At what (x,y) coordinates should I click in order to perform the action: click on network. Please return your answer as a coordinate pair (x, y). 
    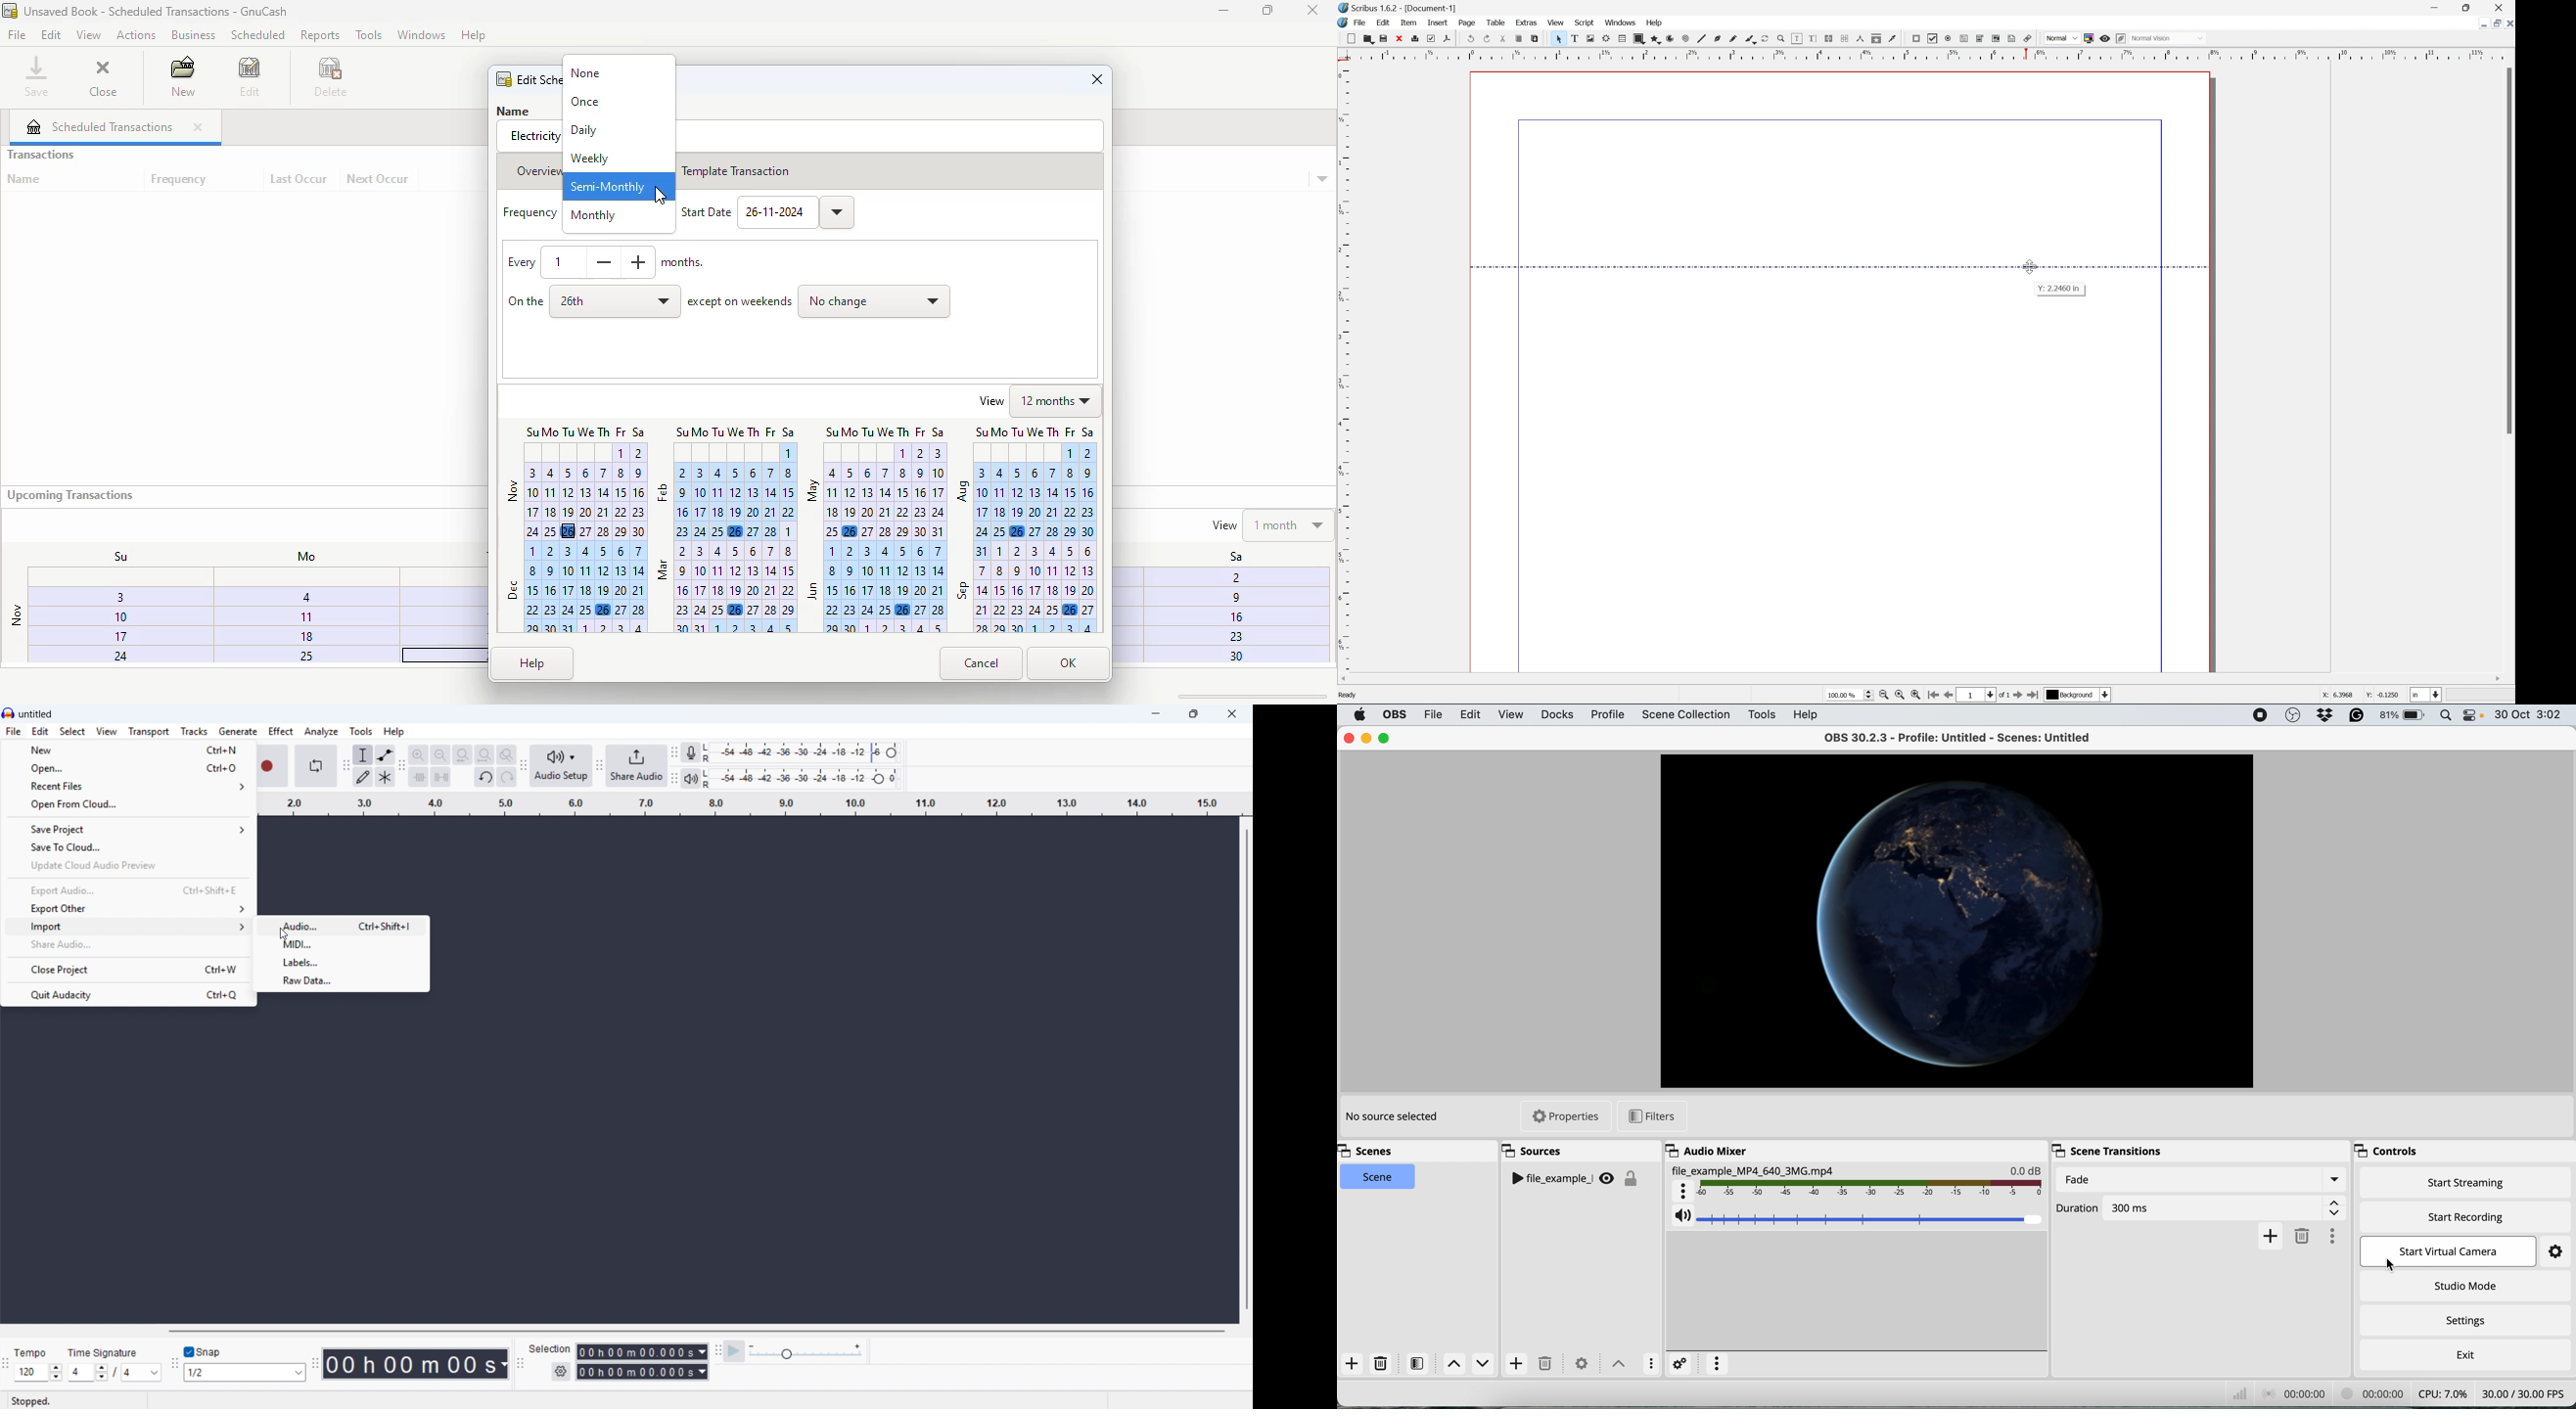
    Looking at the image, I should click on (2238, 1391).